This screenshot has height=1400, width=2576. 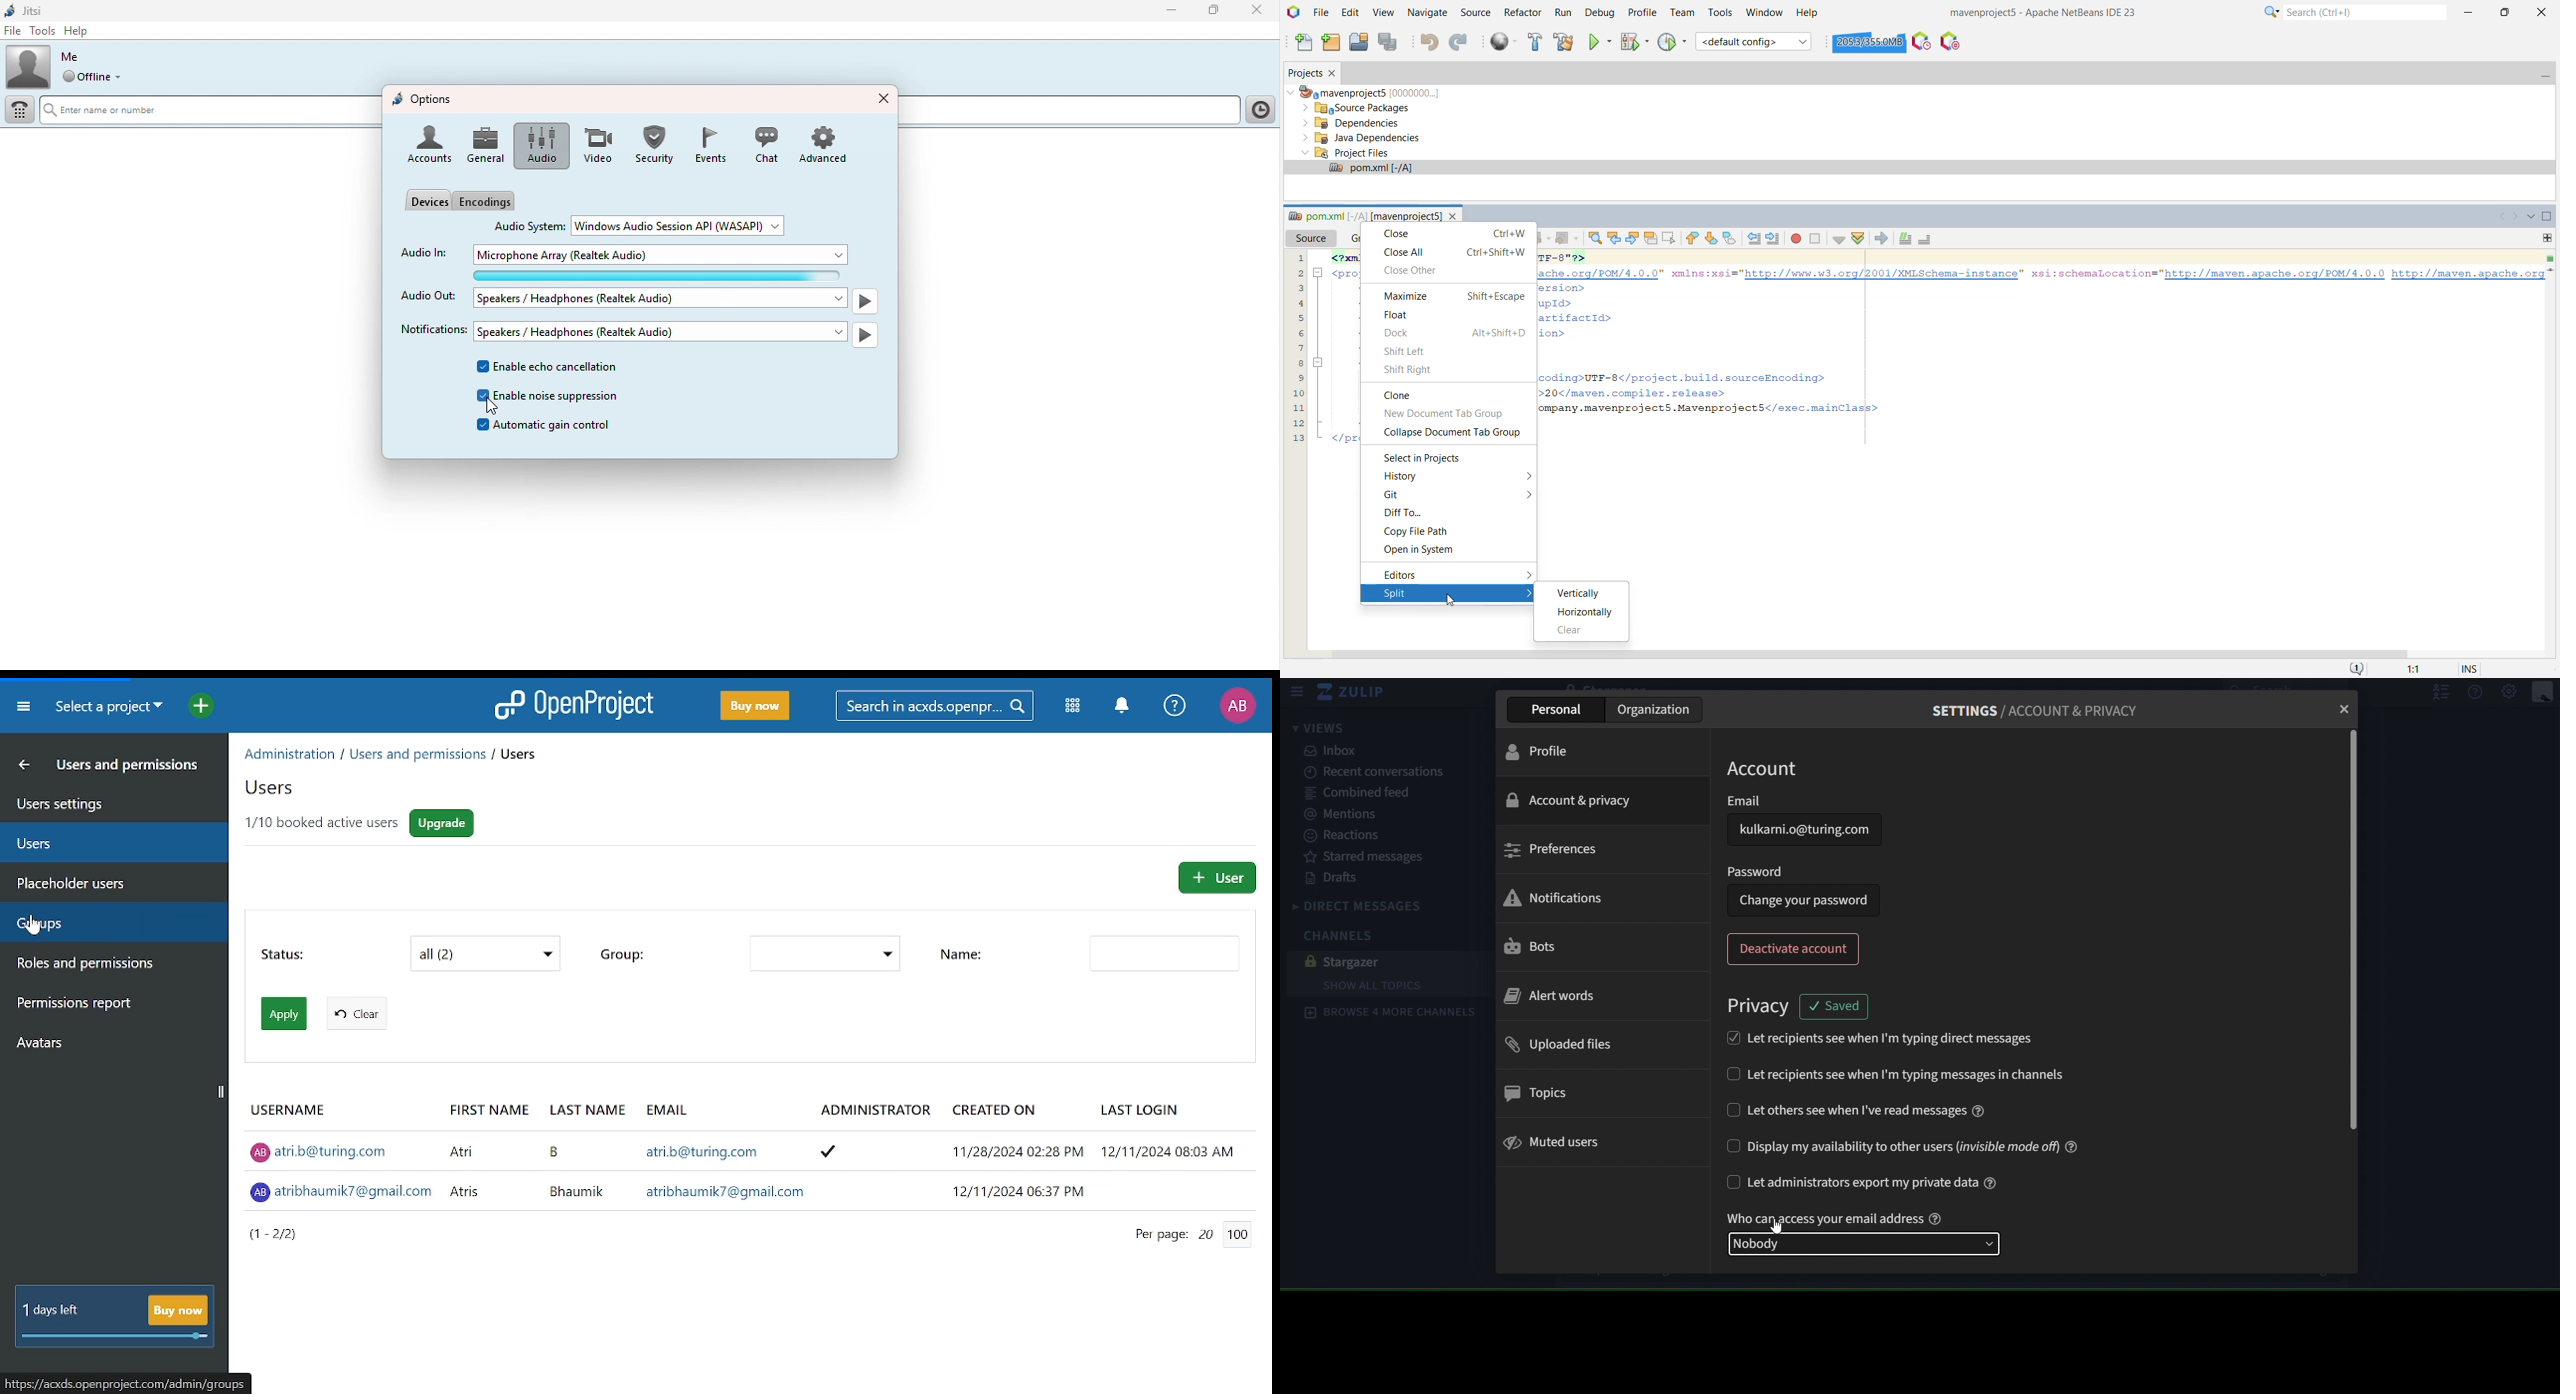 What do you see at coordinates (1557, 1141) in the screenshot?
I see `muted users` at bounding box center [1557, 1141].